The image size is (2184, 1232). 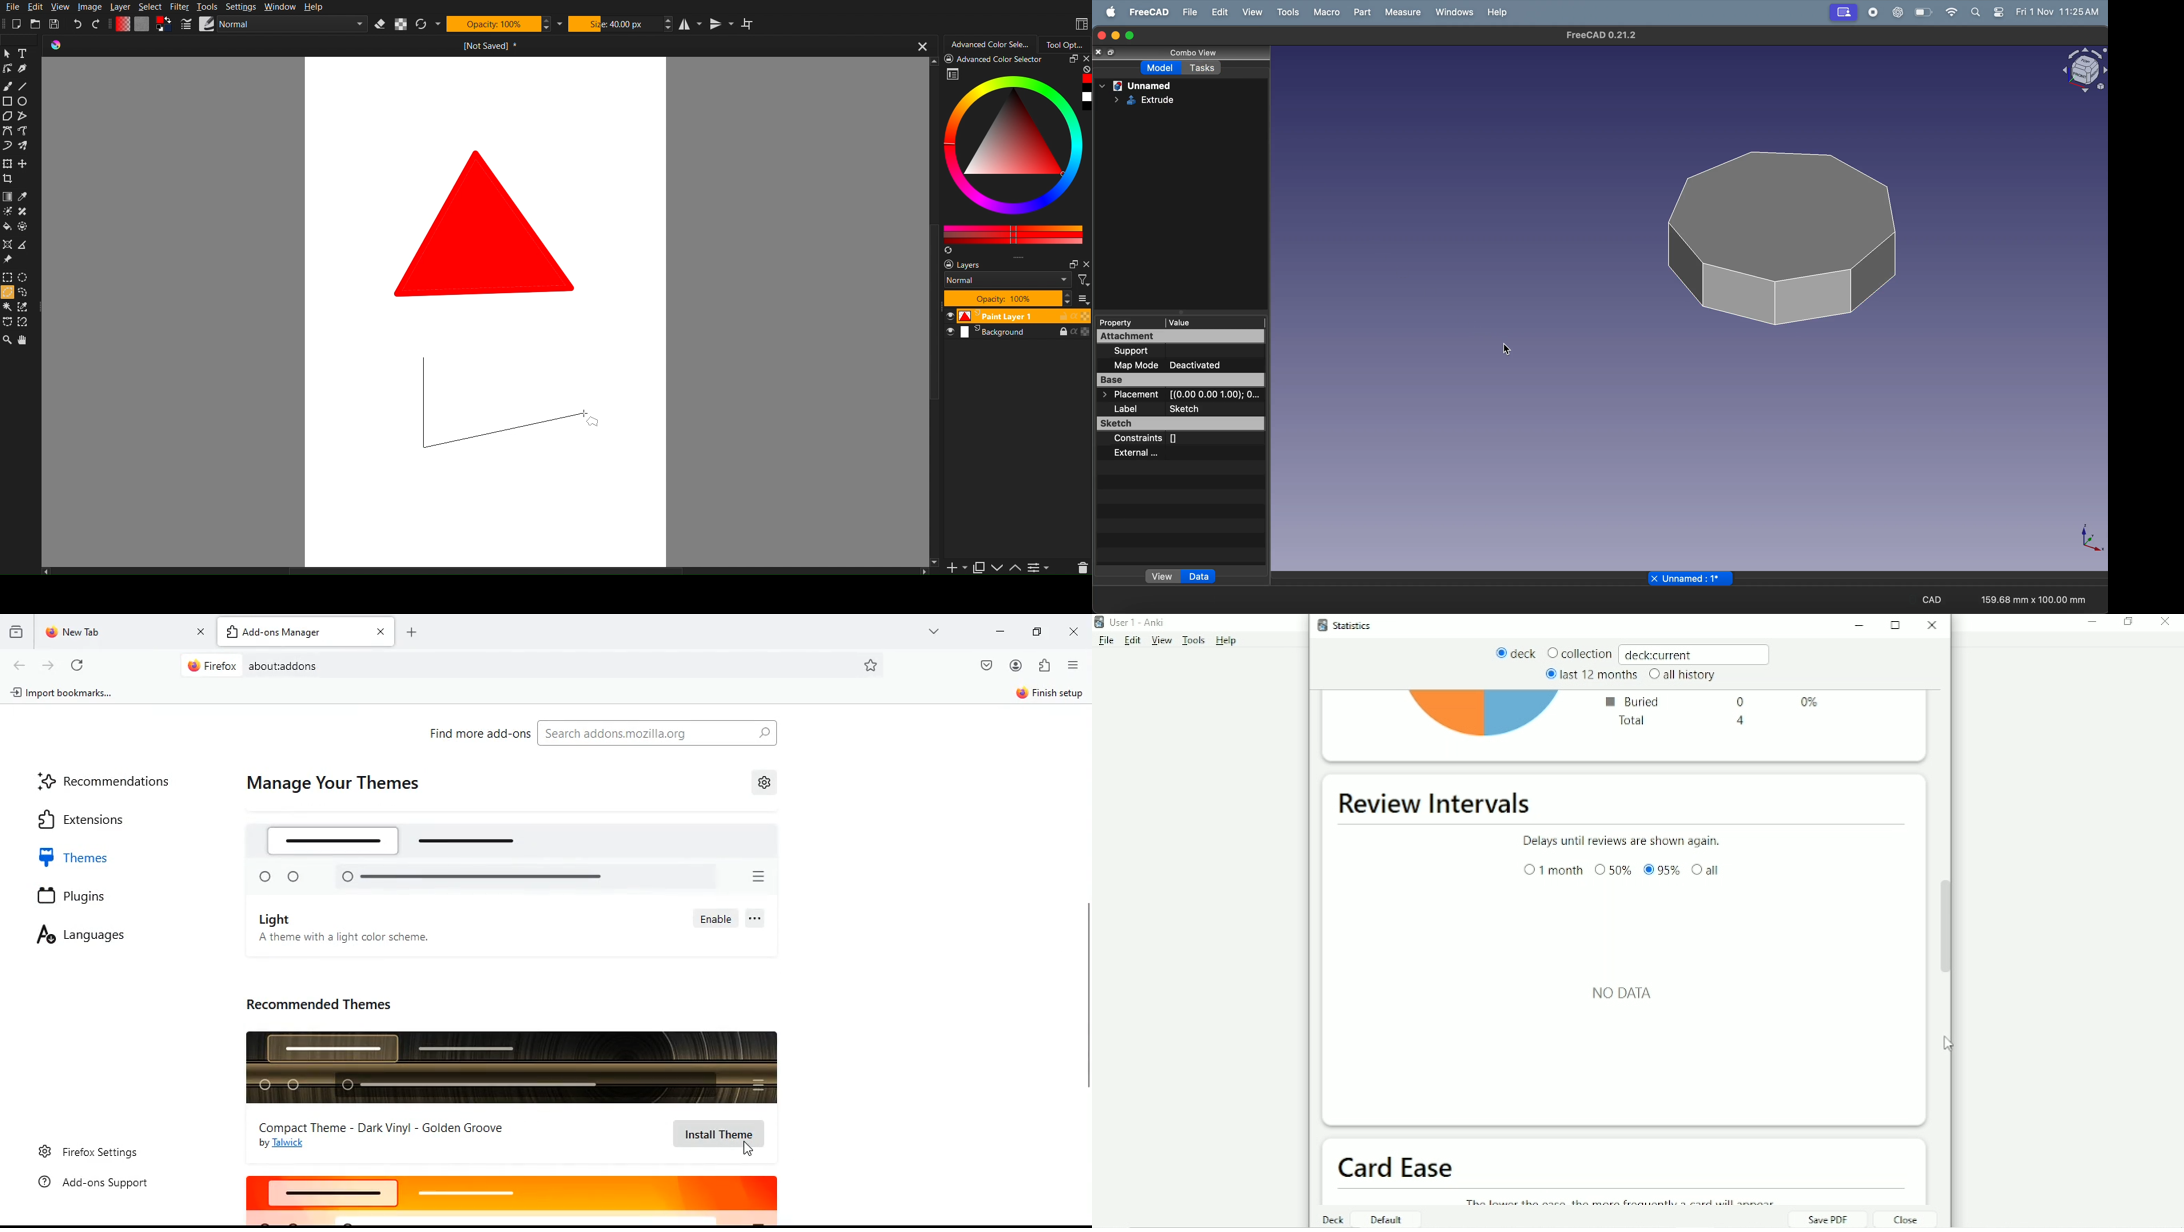 I want to click on value, so click(x=1214, y=322).